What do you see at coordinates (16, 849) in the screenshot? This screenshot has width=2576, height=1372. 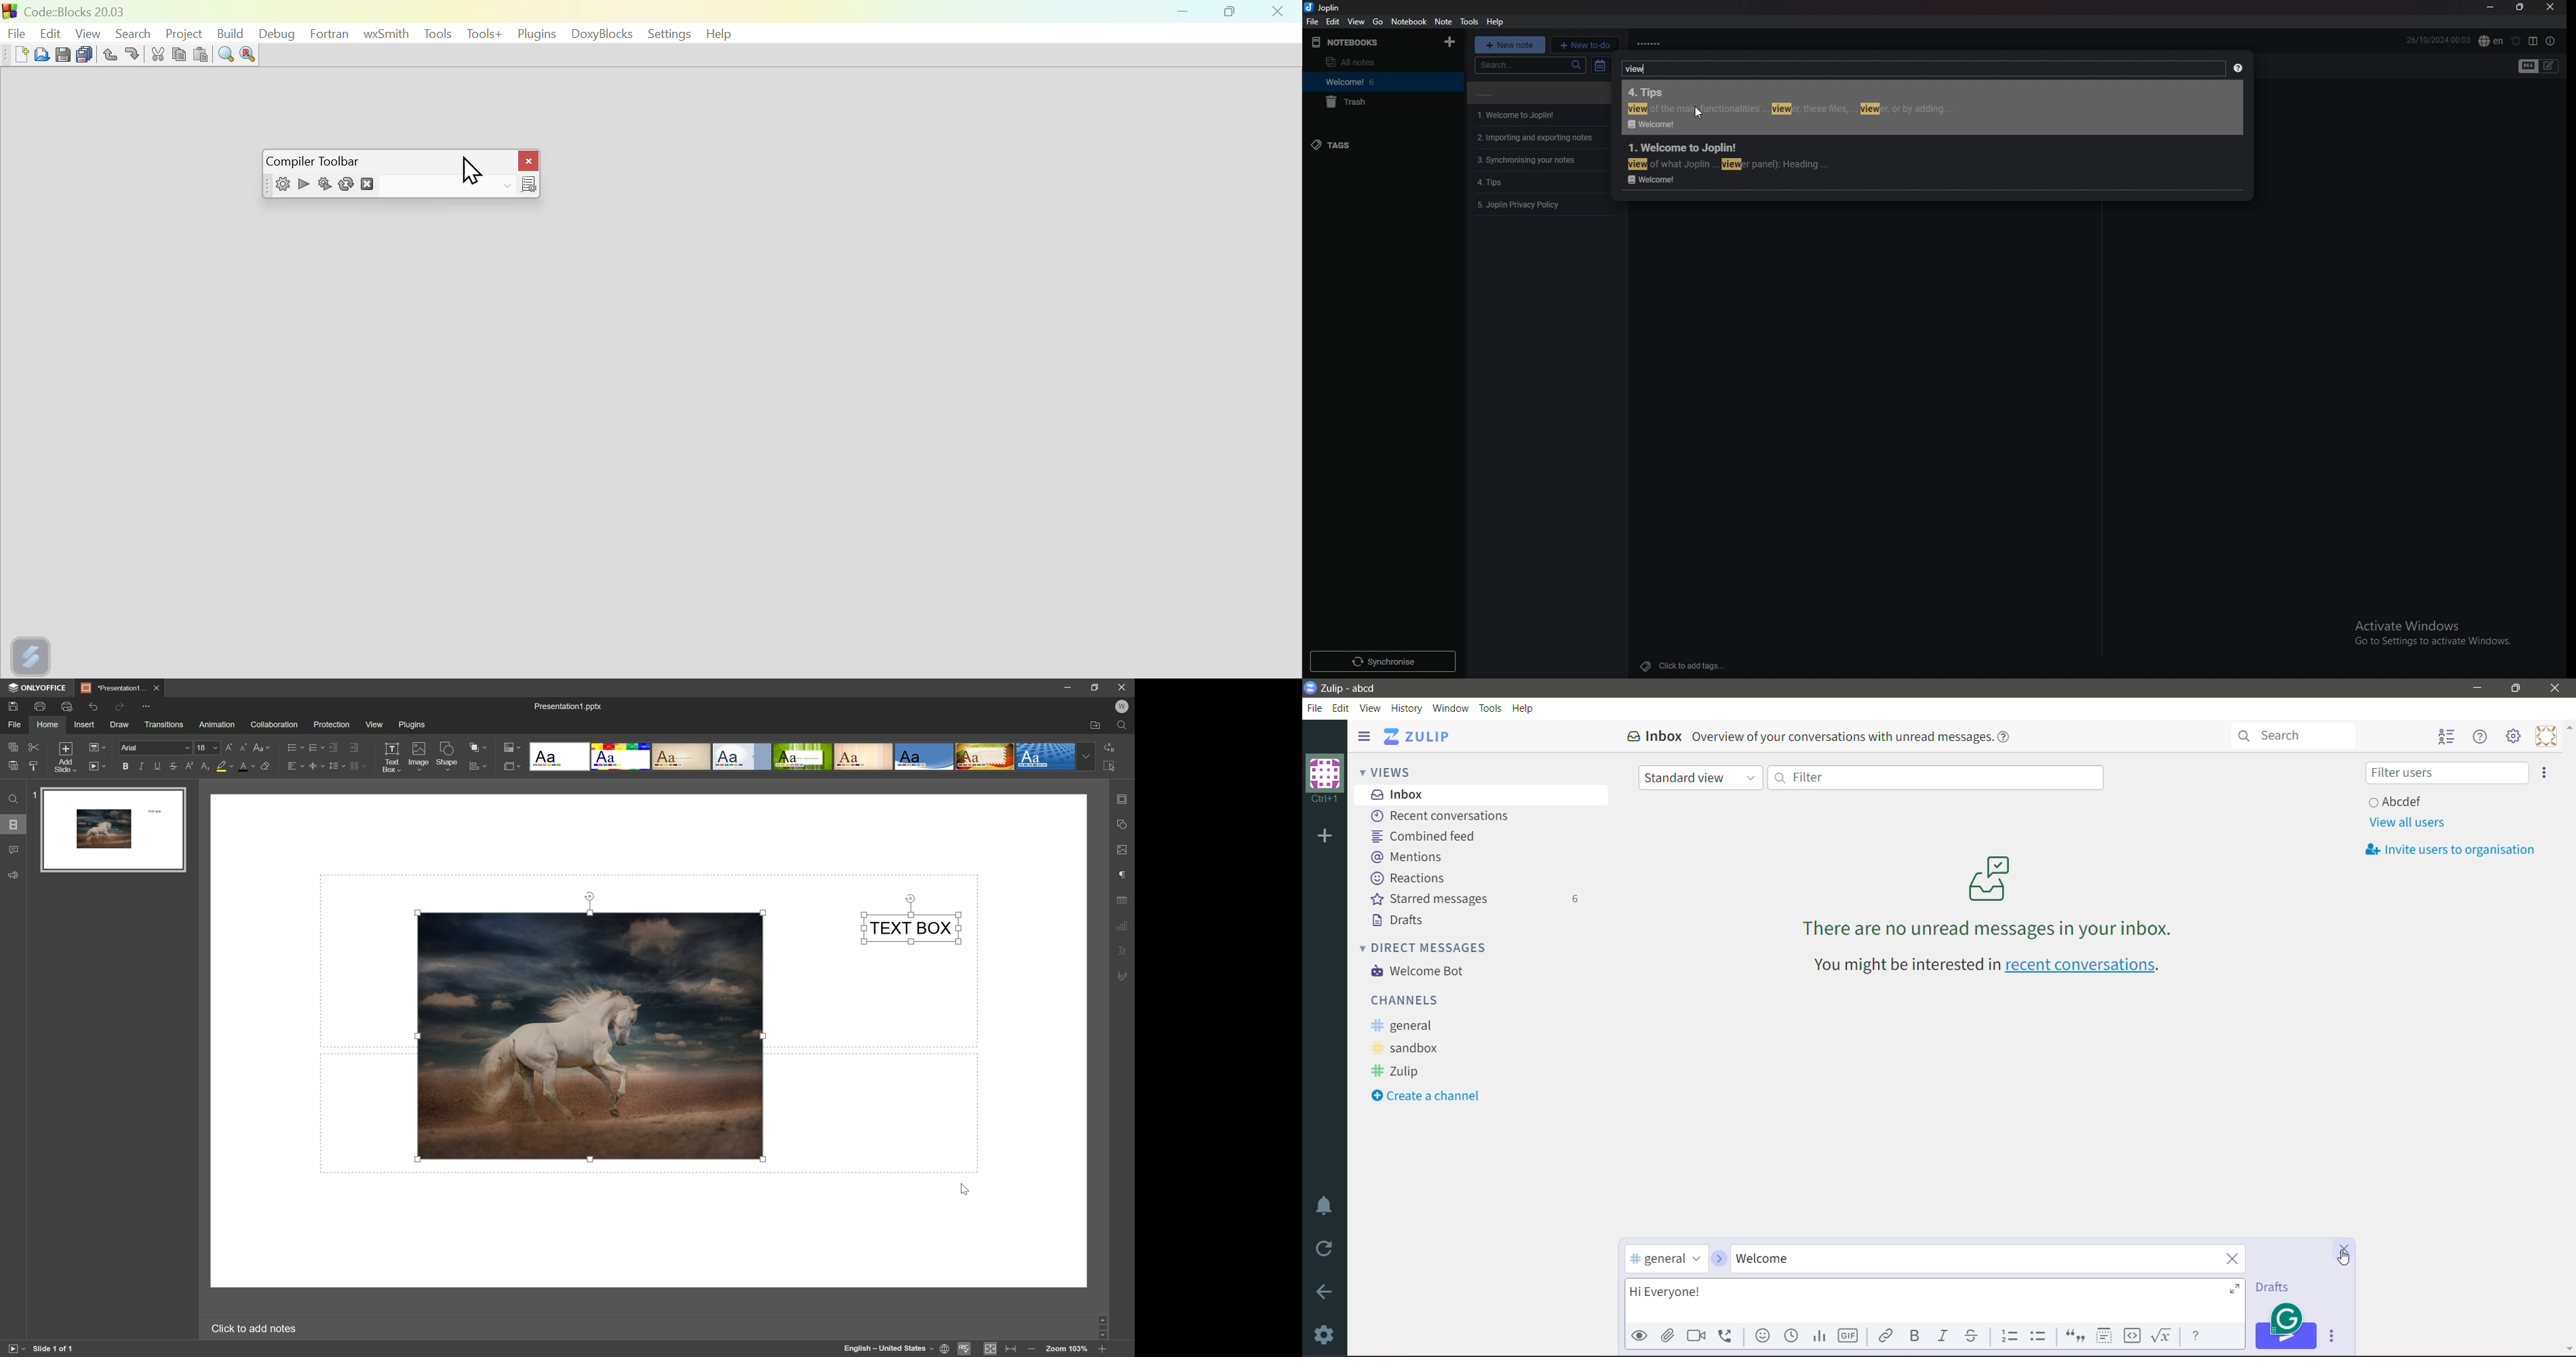 I see `comments` at bounding box center [16, 849].